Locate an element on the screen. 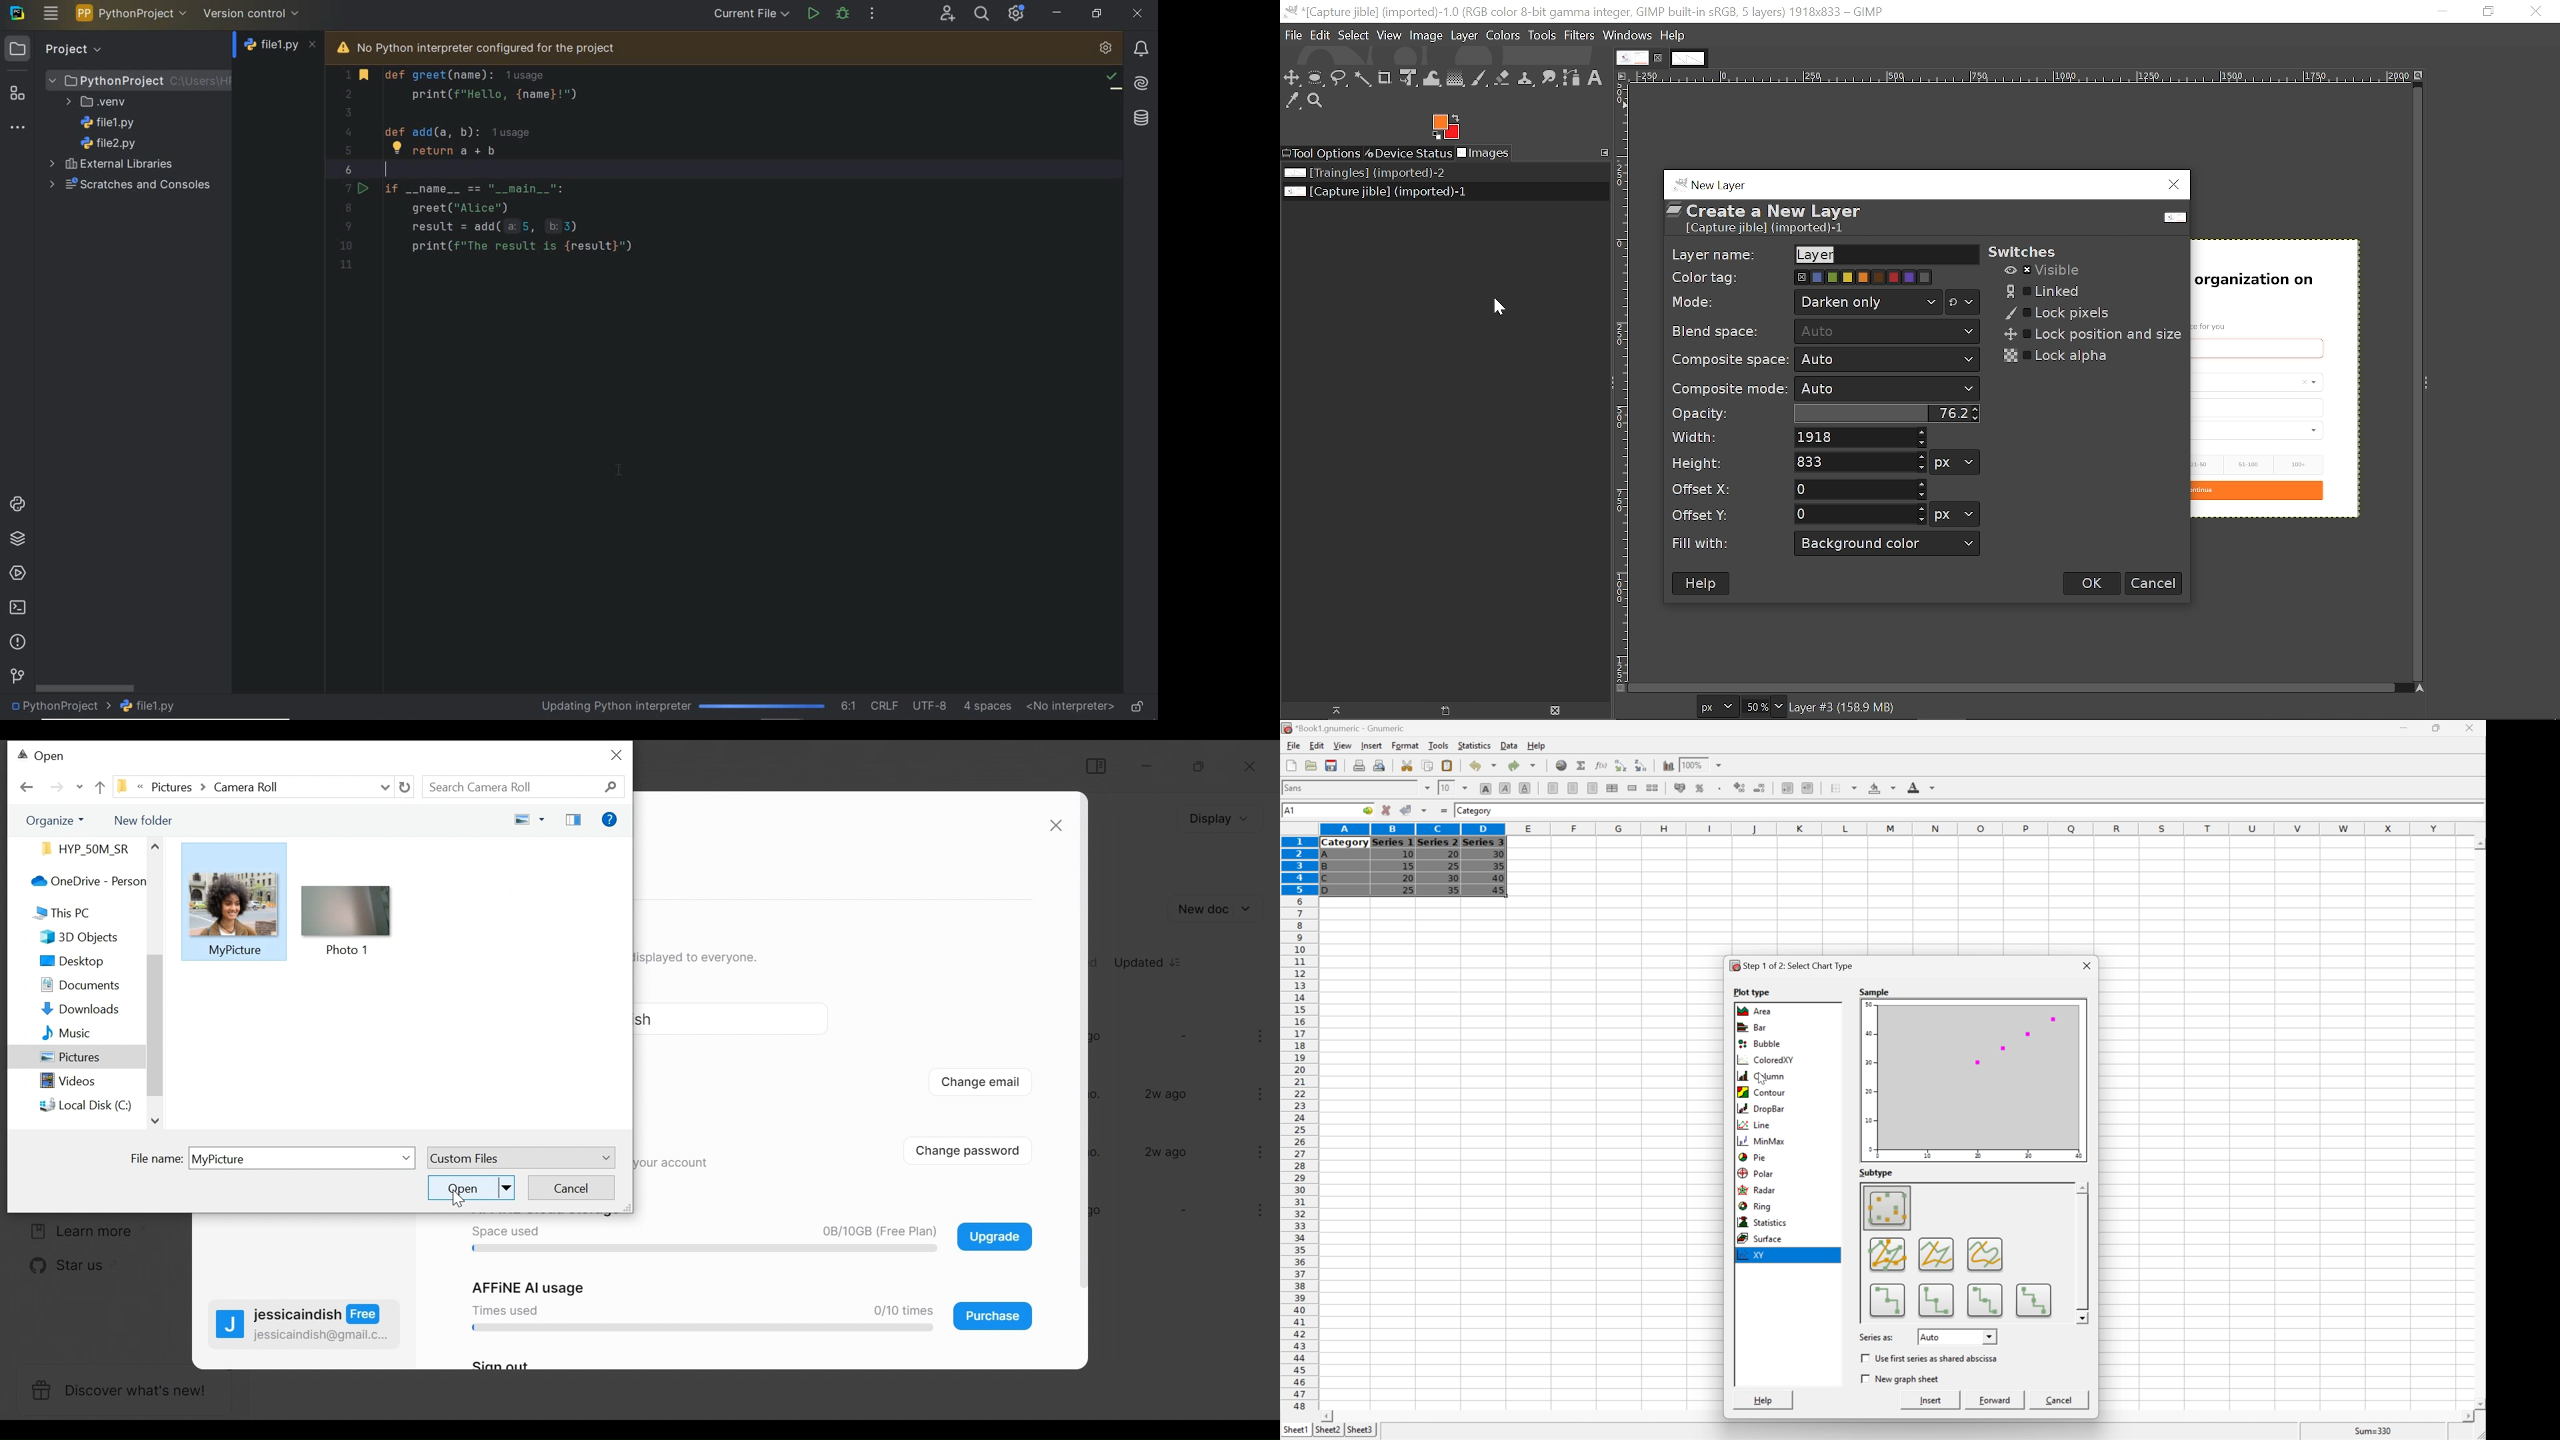 Image resolution: width=2576 pixels, height=1456 pixels. New Folder is located at coordinates (141, 819).